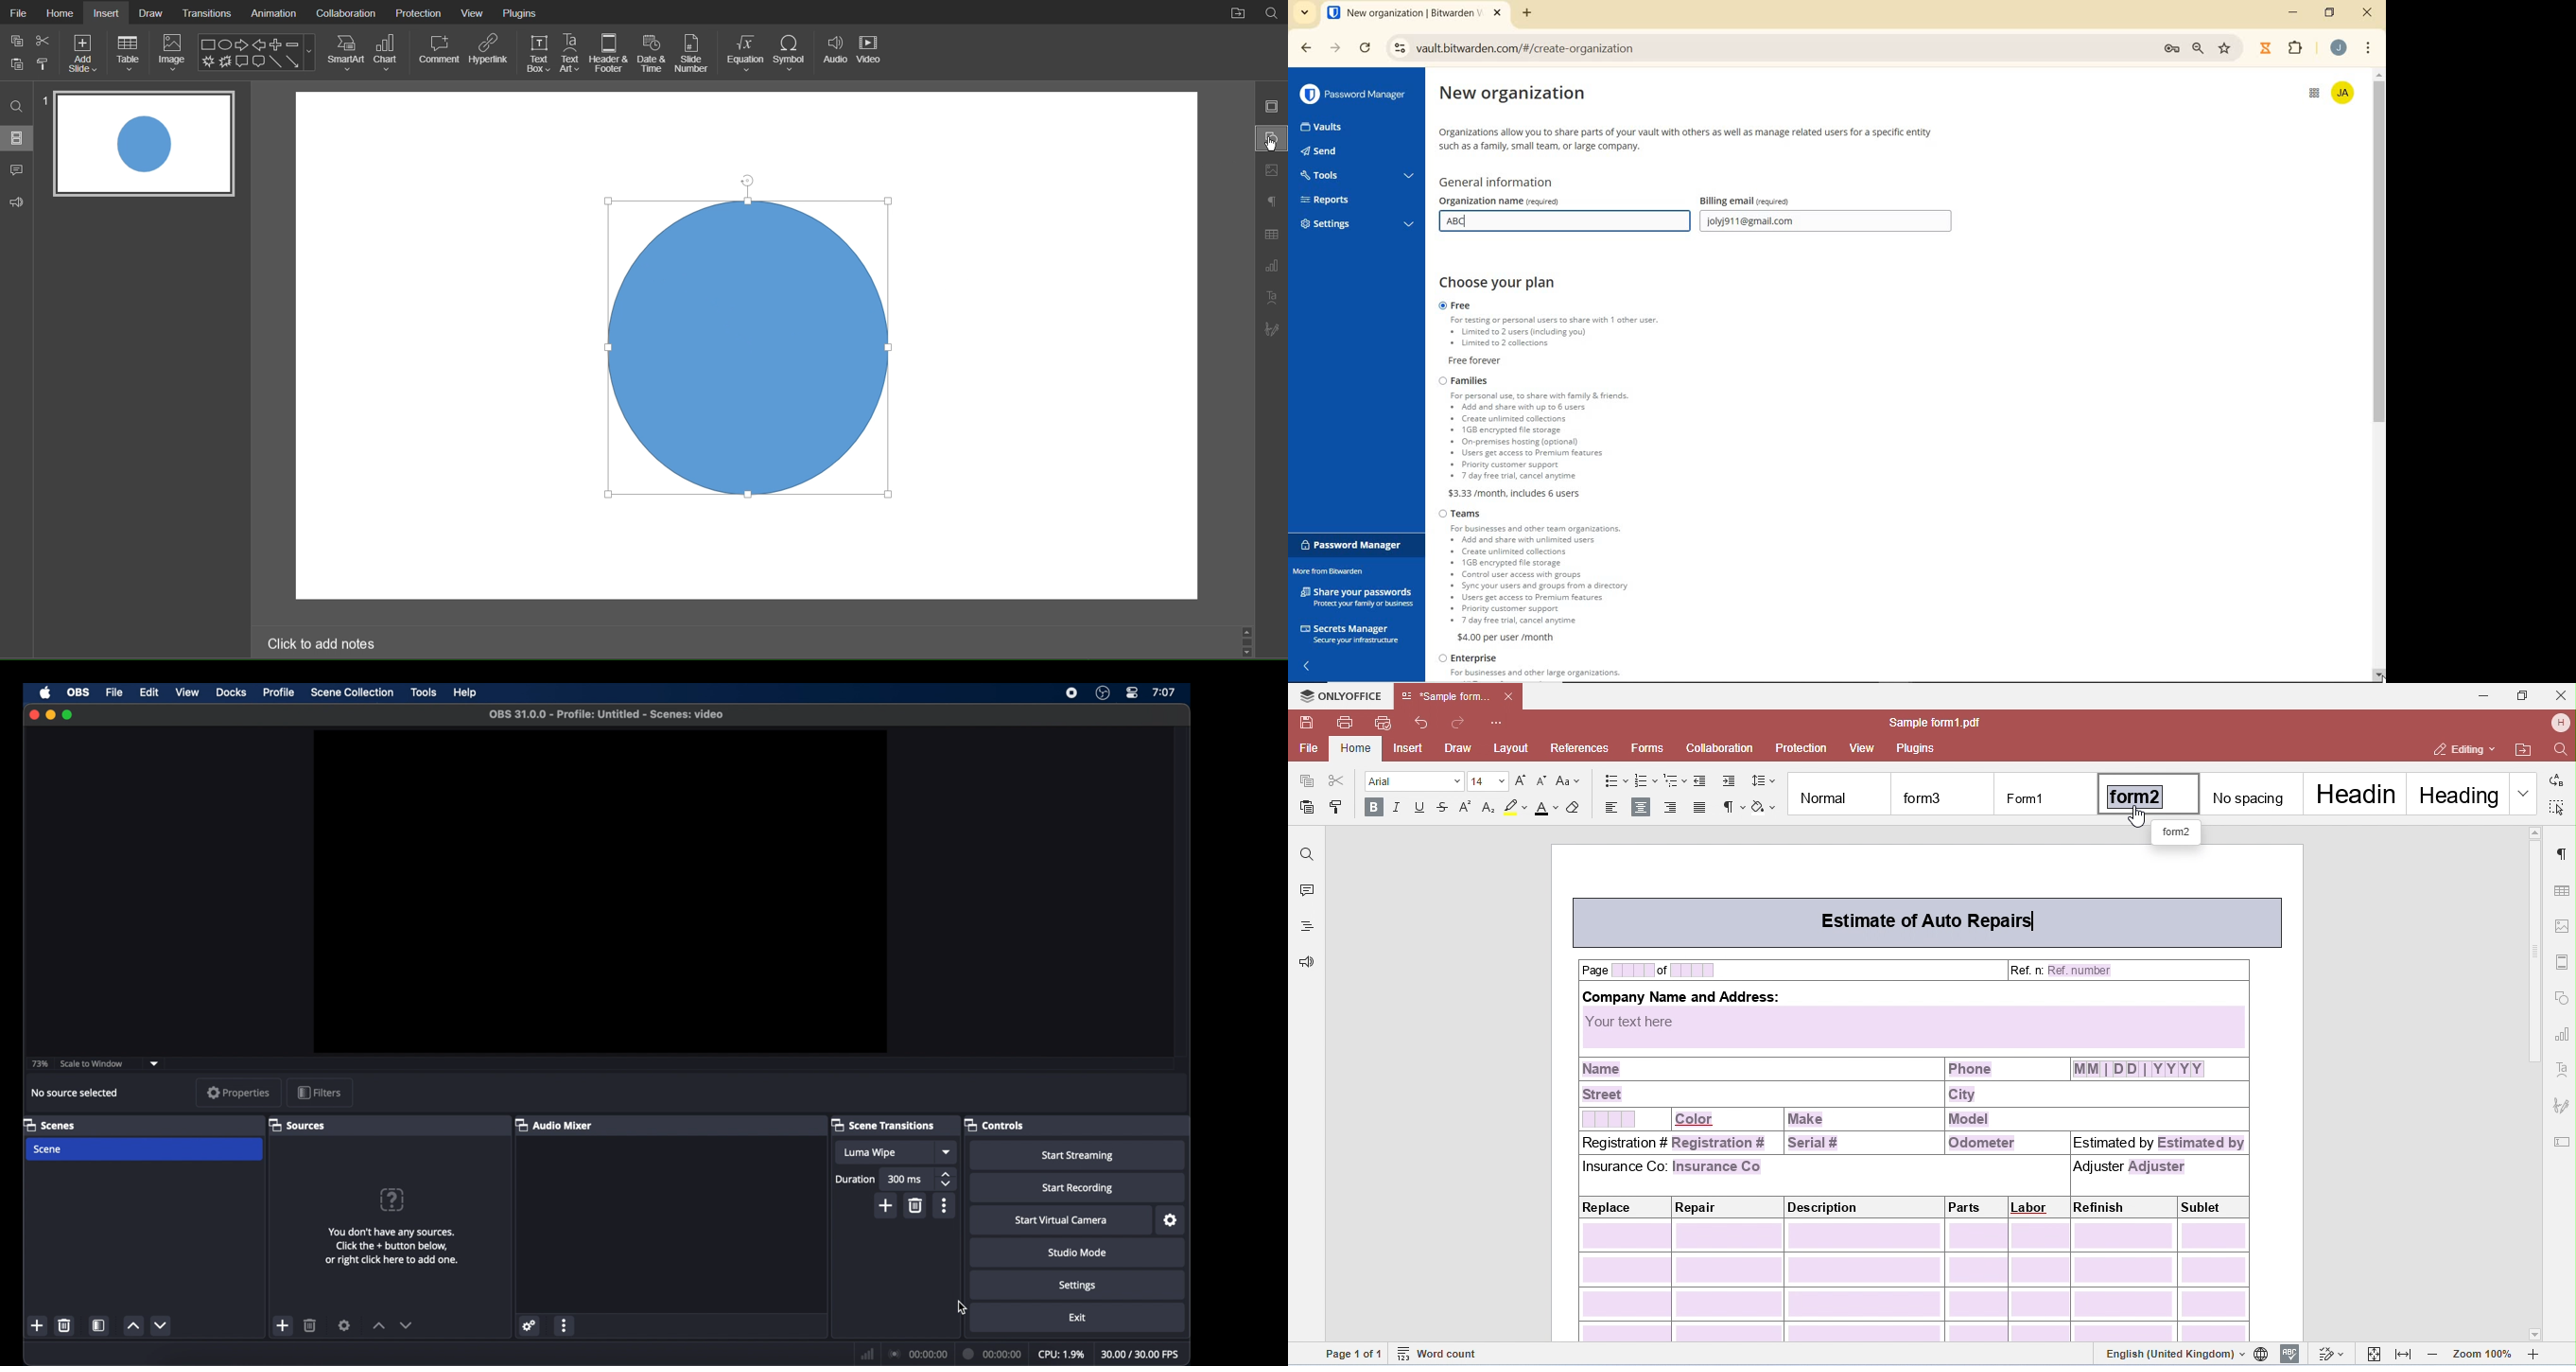 The width and height of the screenshot is (2576, 1372). What do you see at coordinates (870, 1152) in the screenshot?
I see `luma wipe` at bounding box center [870, 1152].